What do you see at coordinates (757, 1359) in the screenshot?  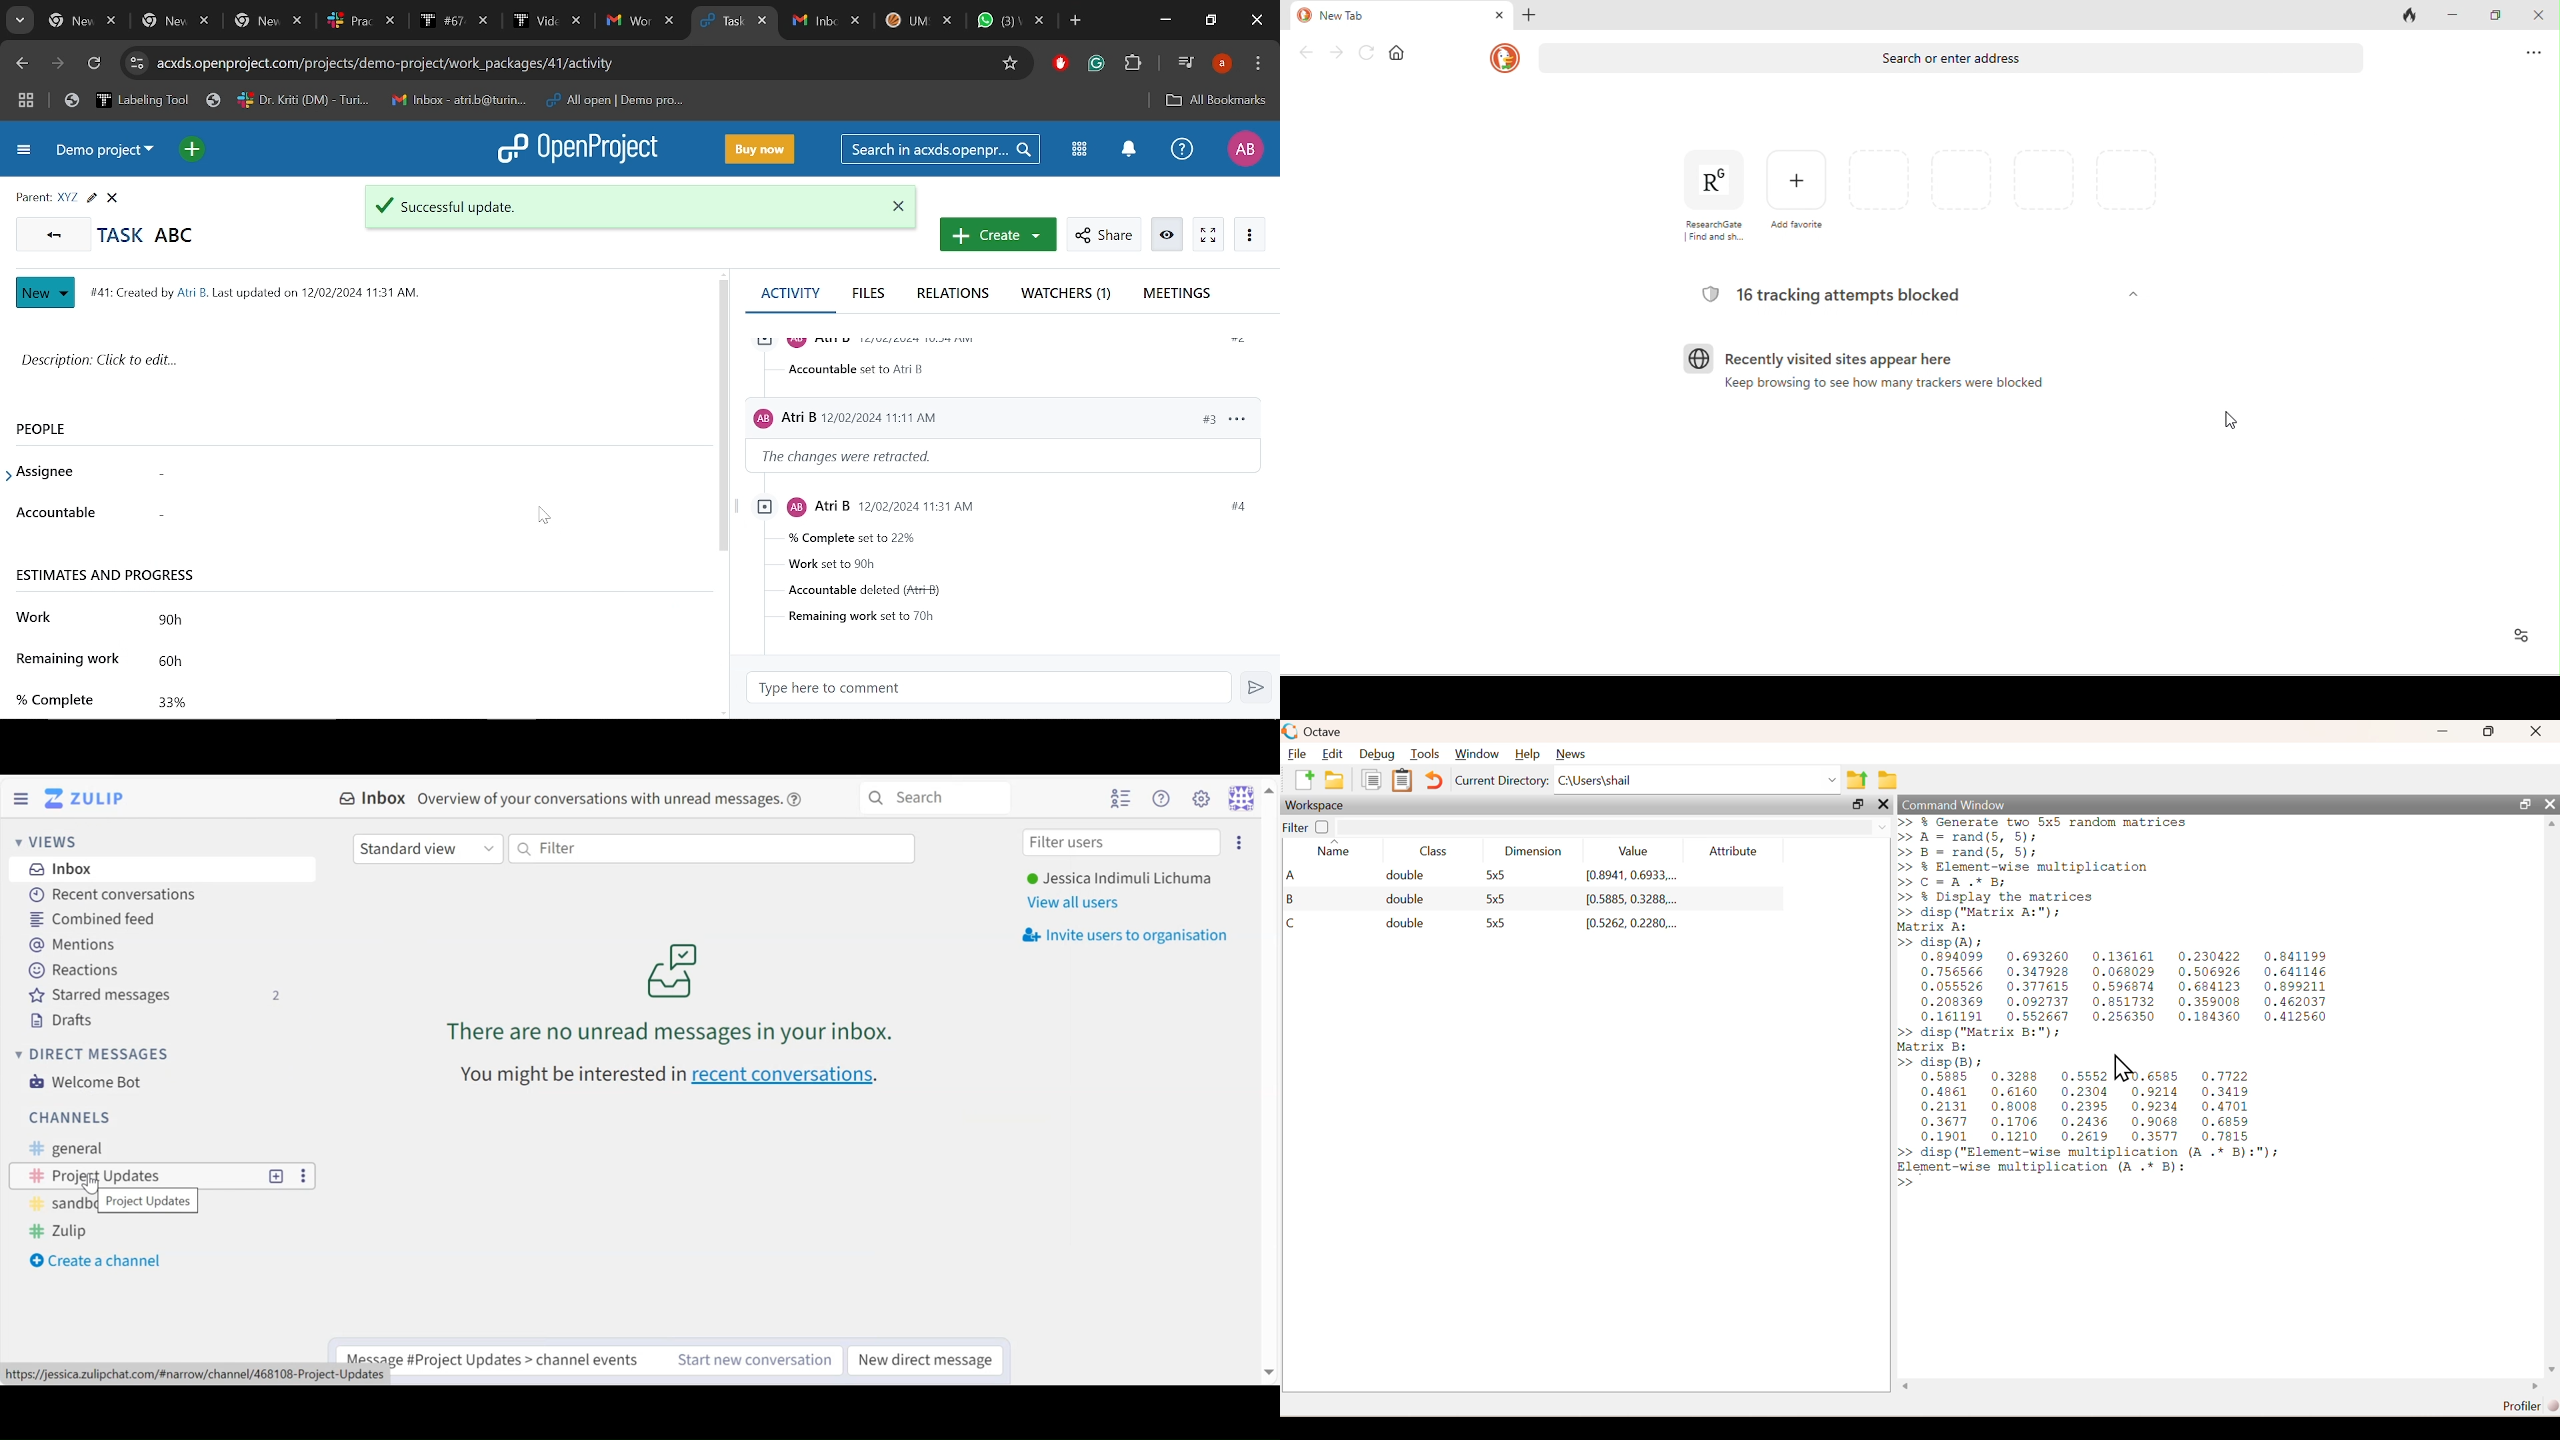 I see `Start new Conversation` at bounding box center [757, 1359].